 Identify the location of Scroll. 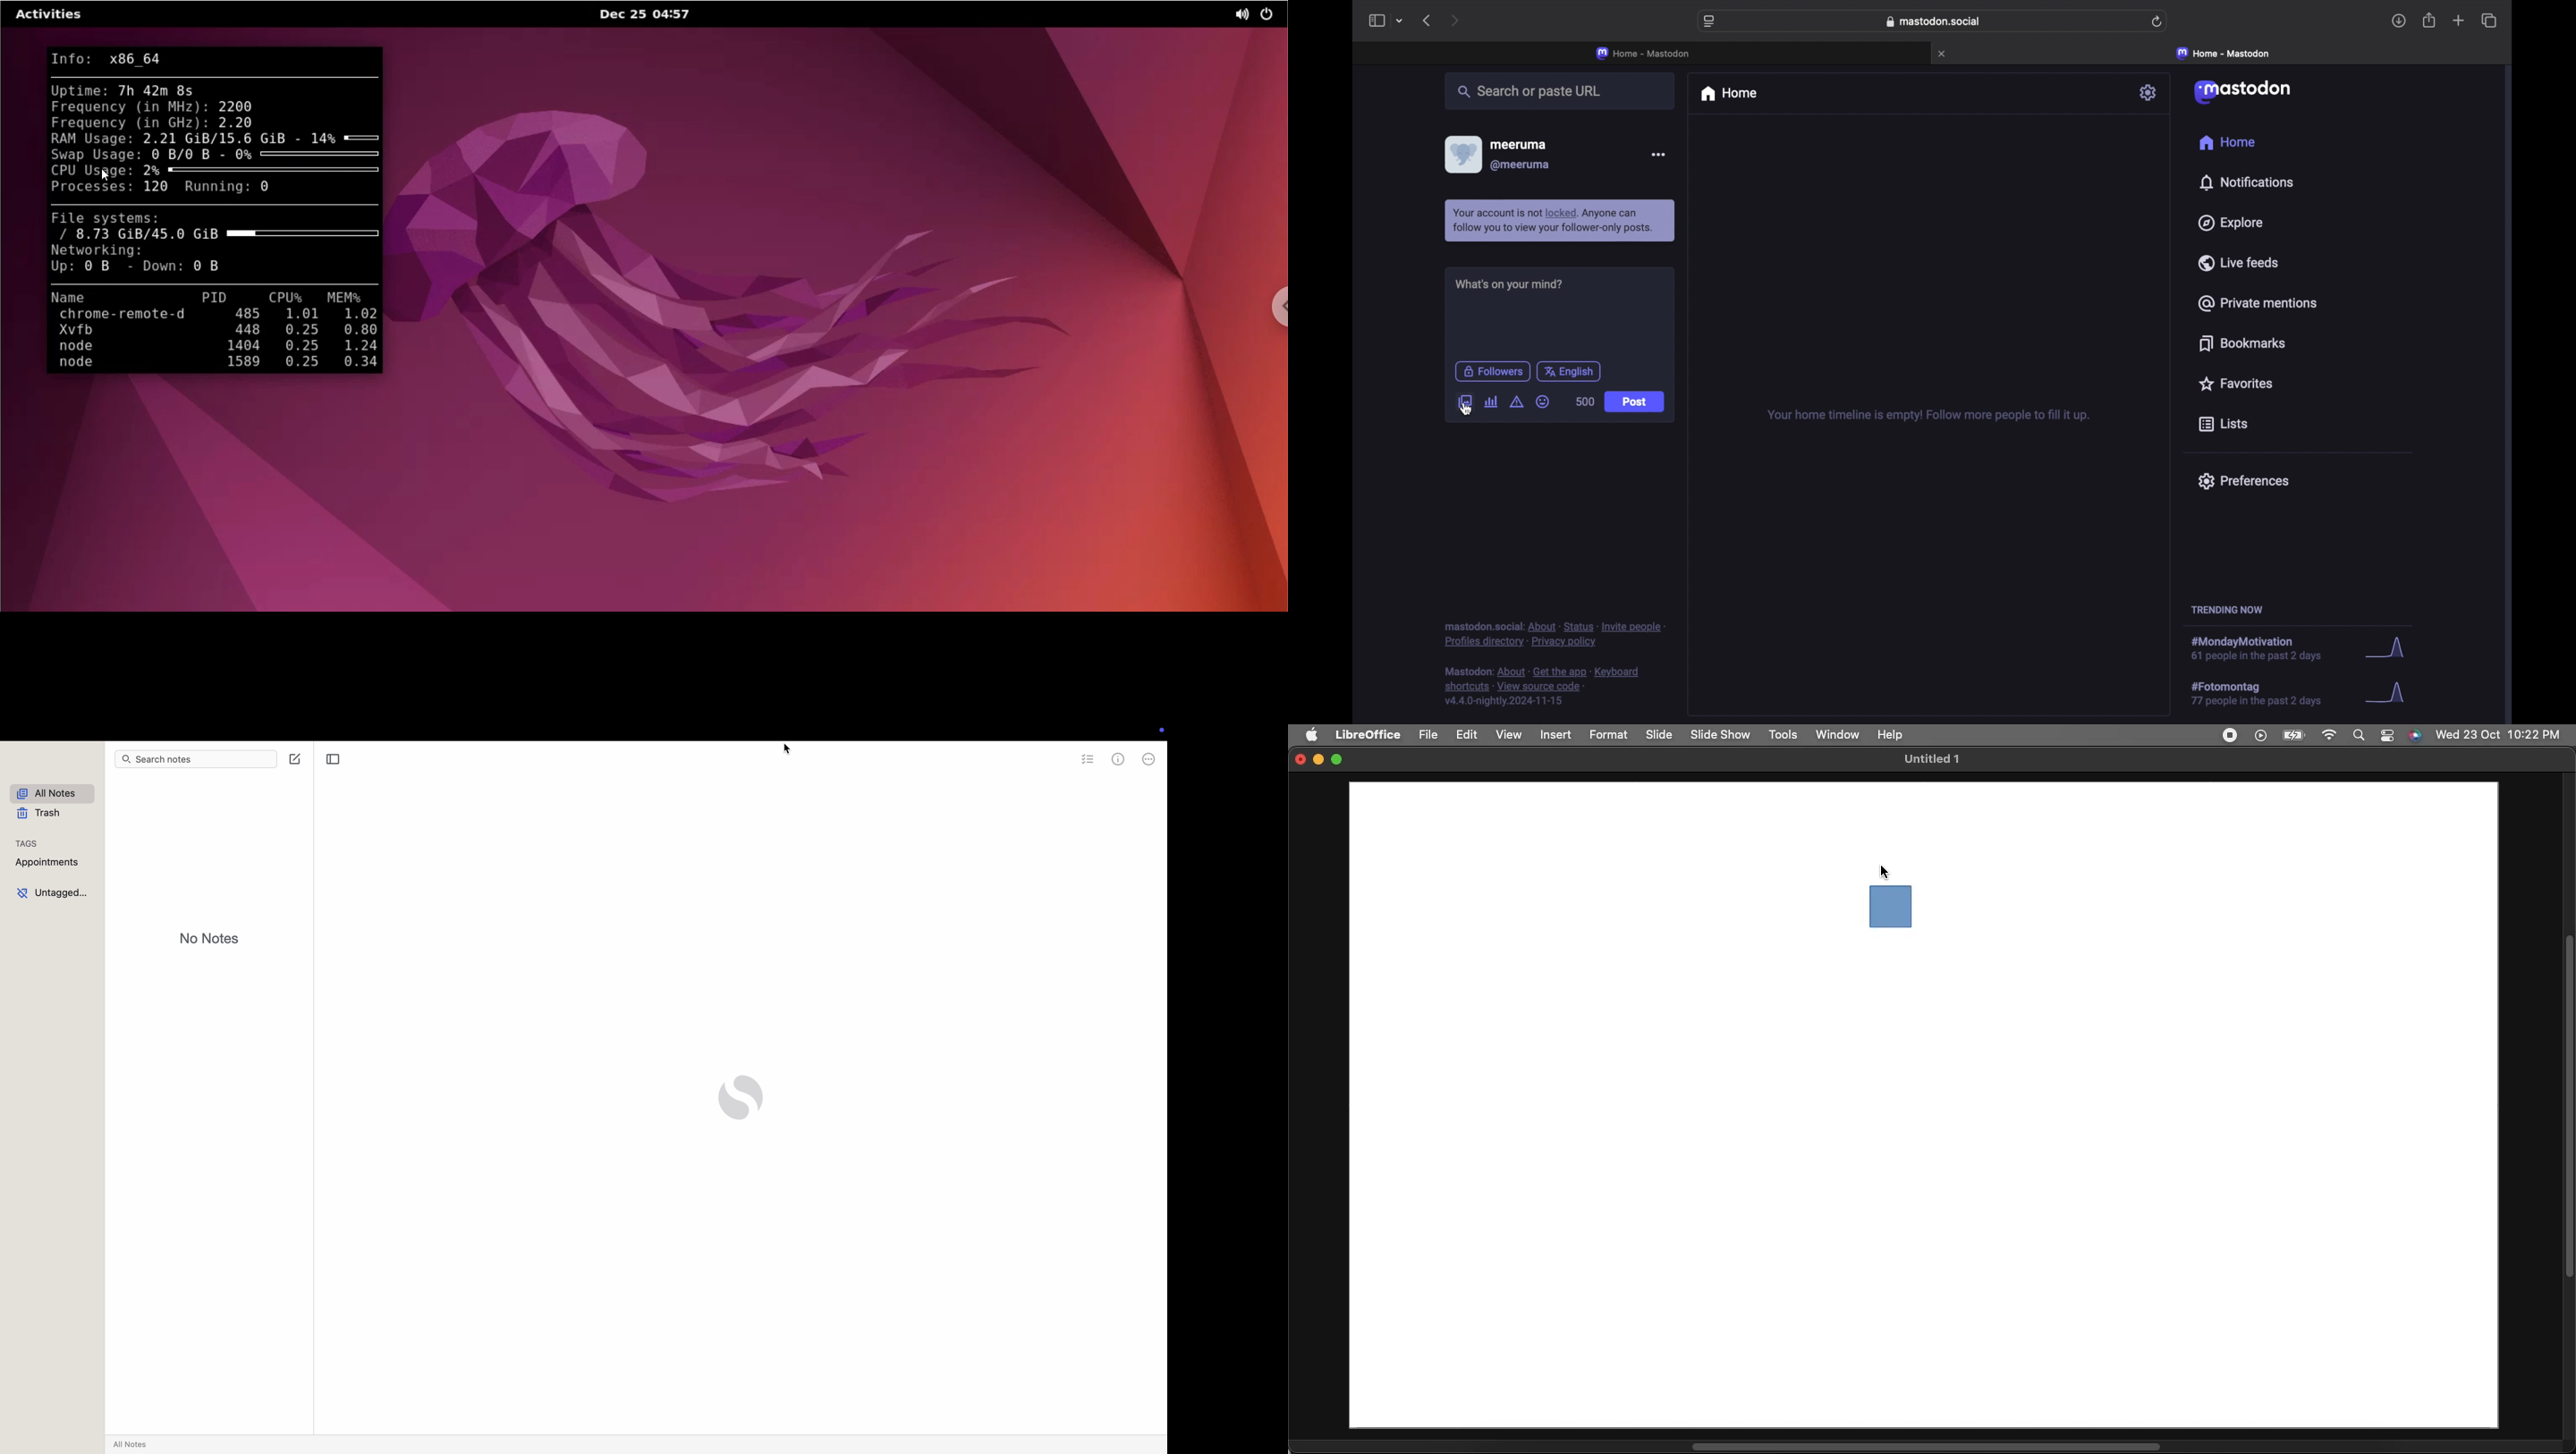
(2568, 1108).